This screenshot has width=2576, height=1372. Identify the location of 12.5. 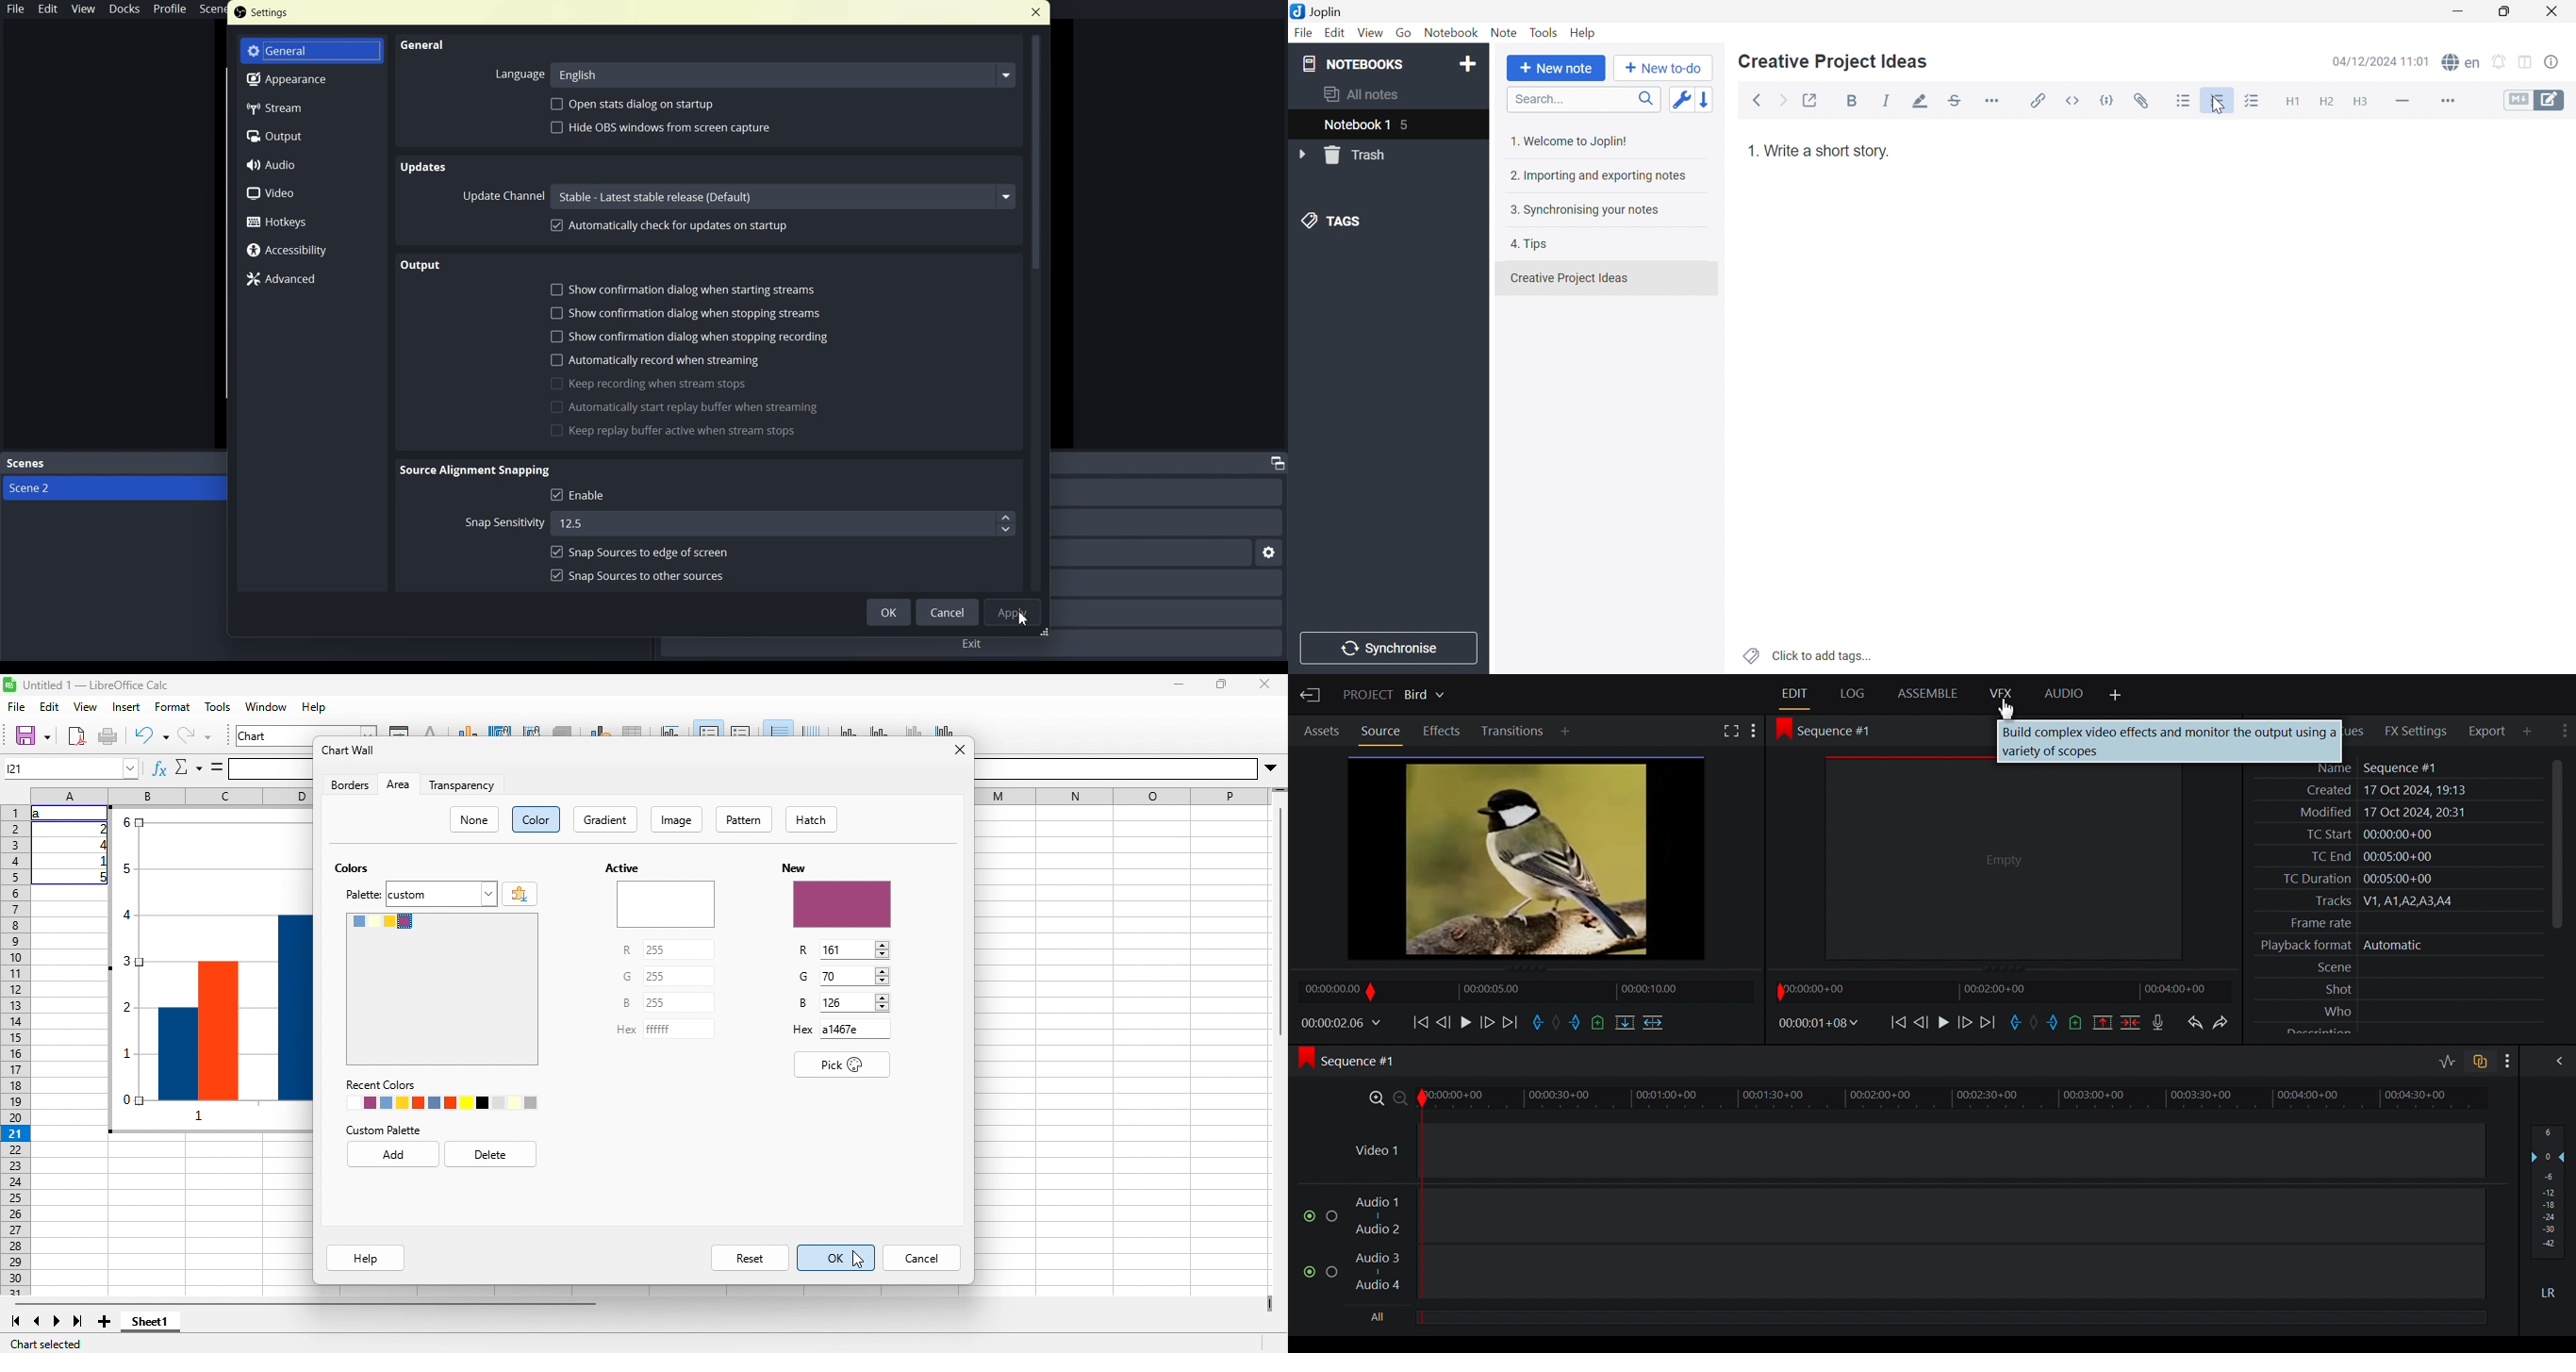
(781, 523).